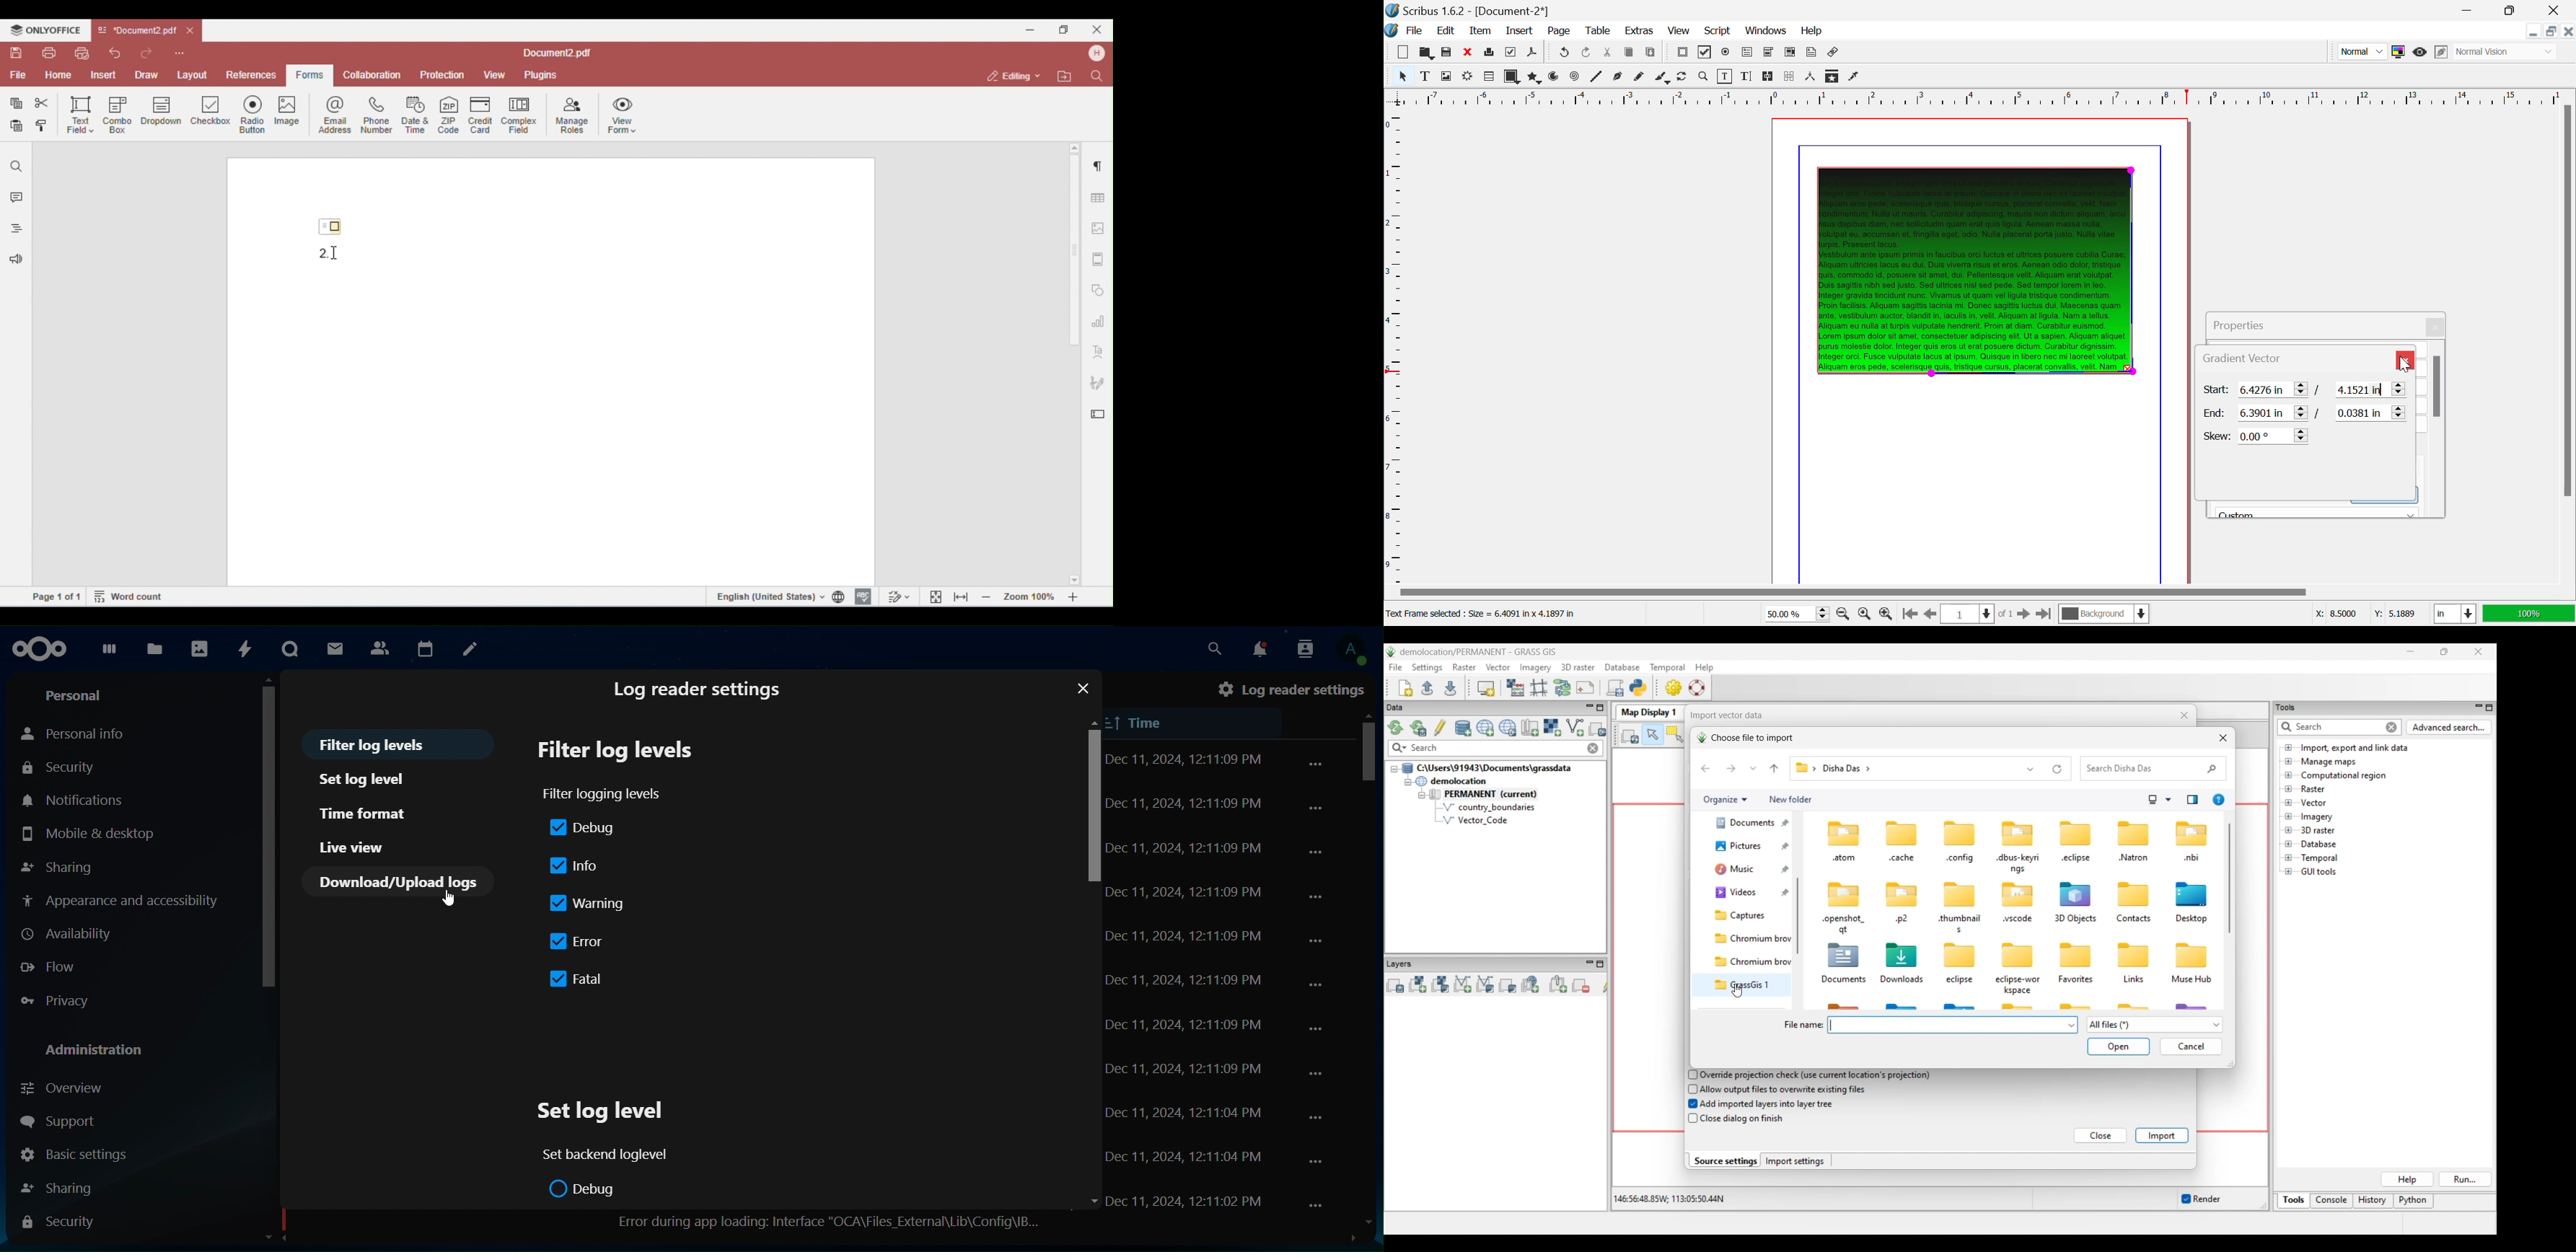  I want to click on Copy Item Properties, so click(1833, 76).